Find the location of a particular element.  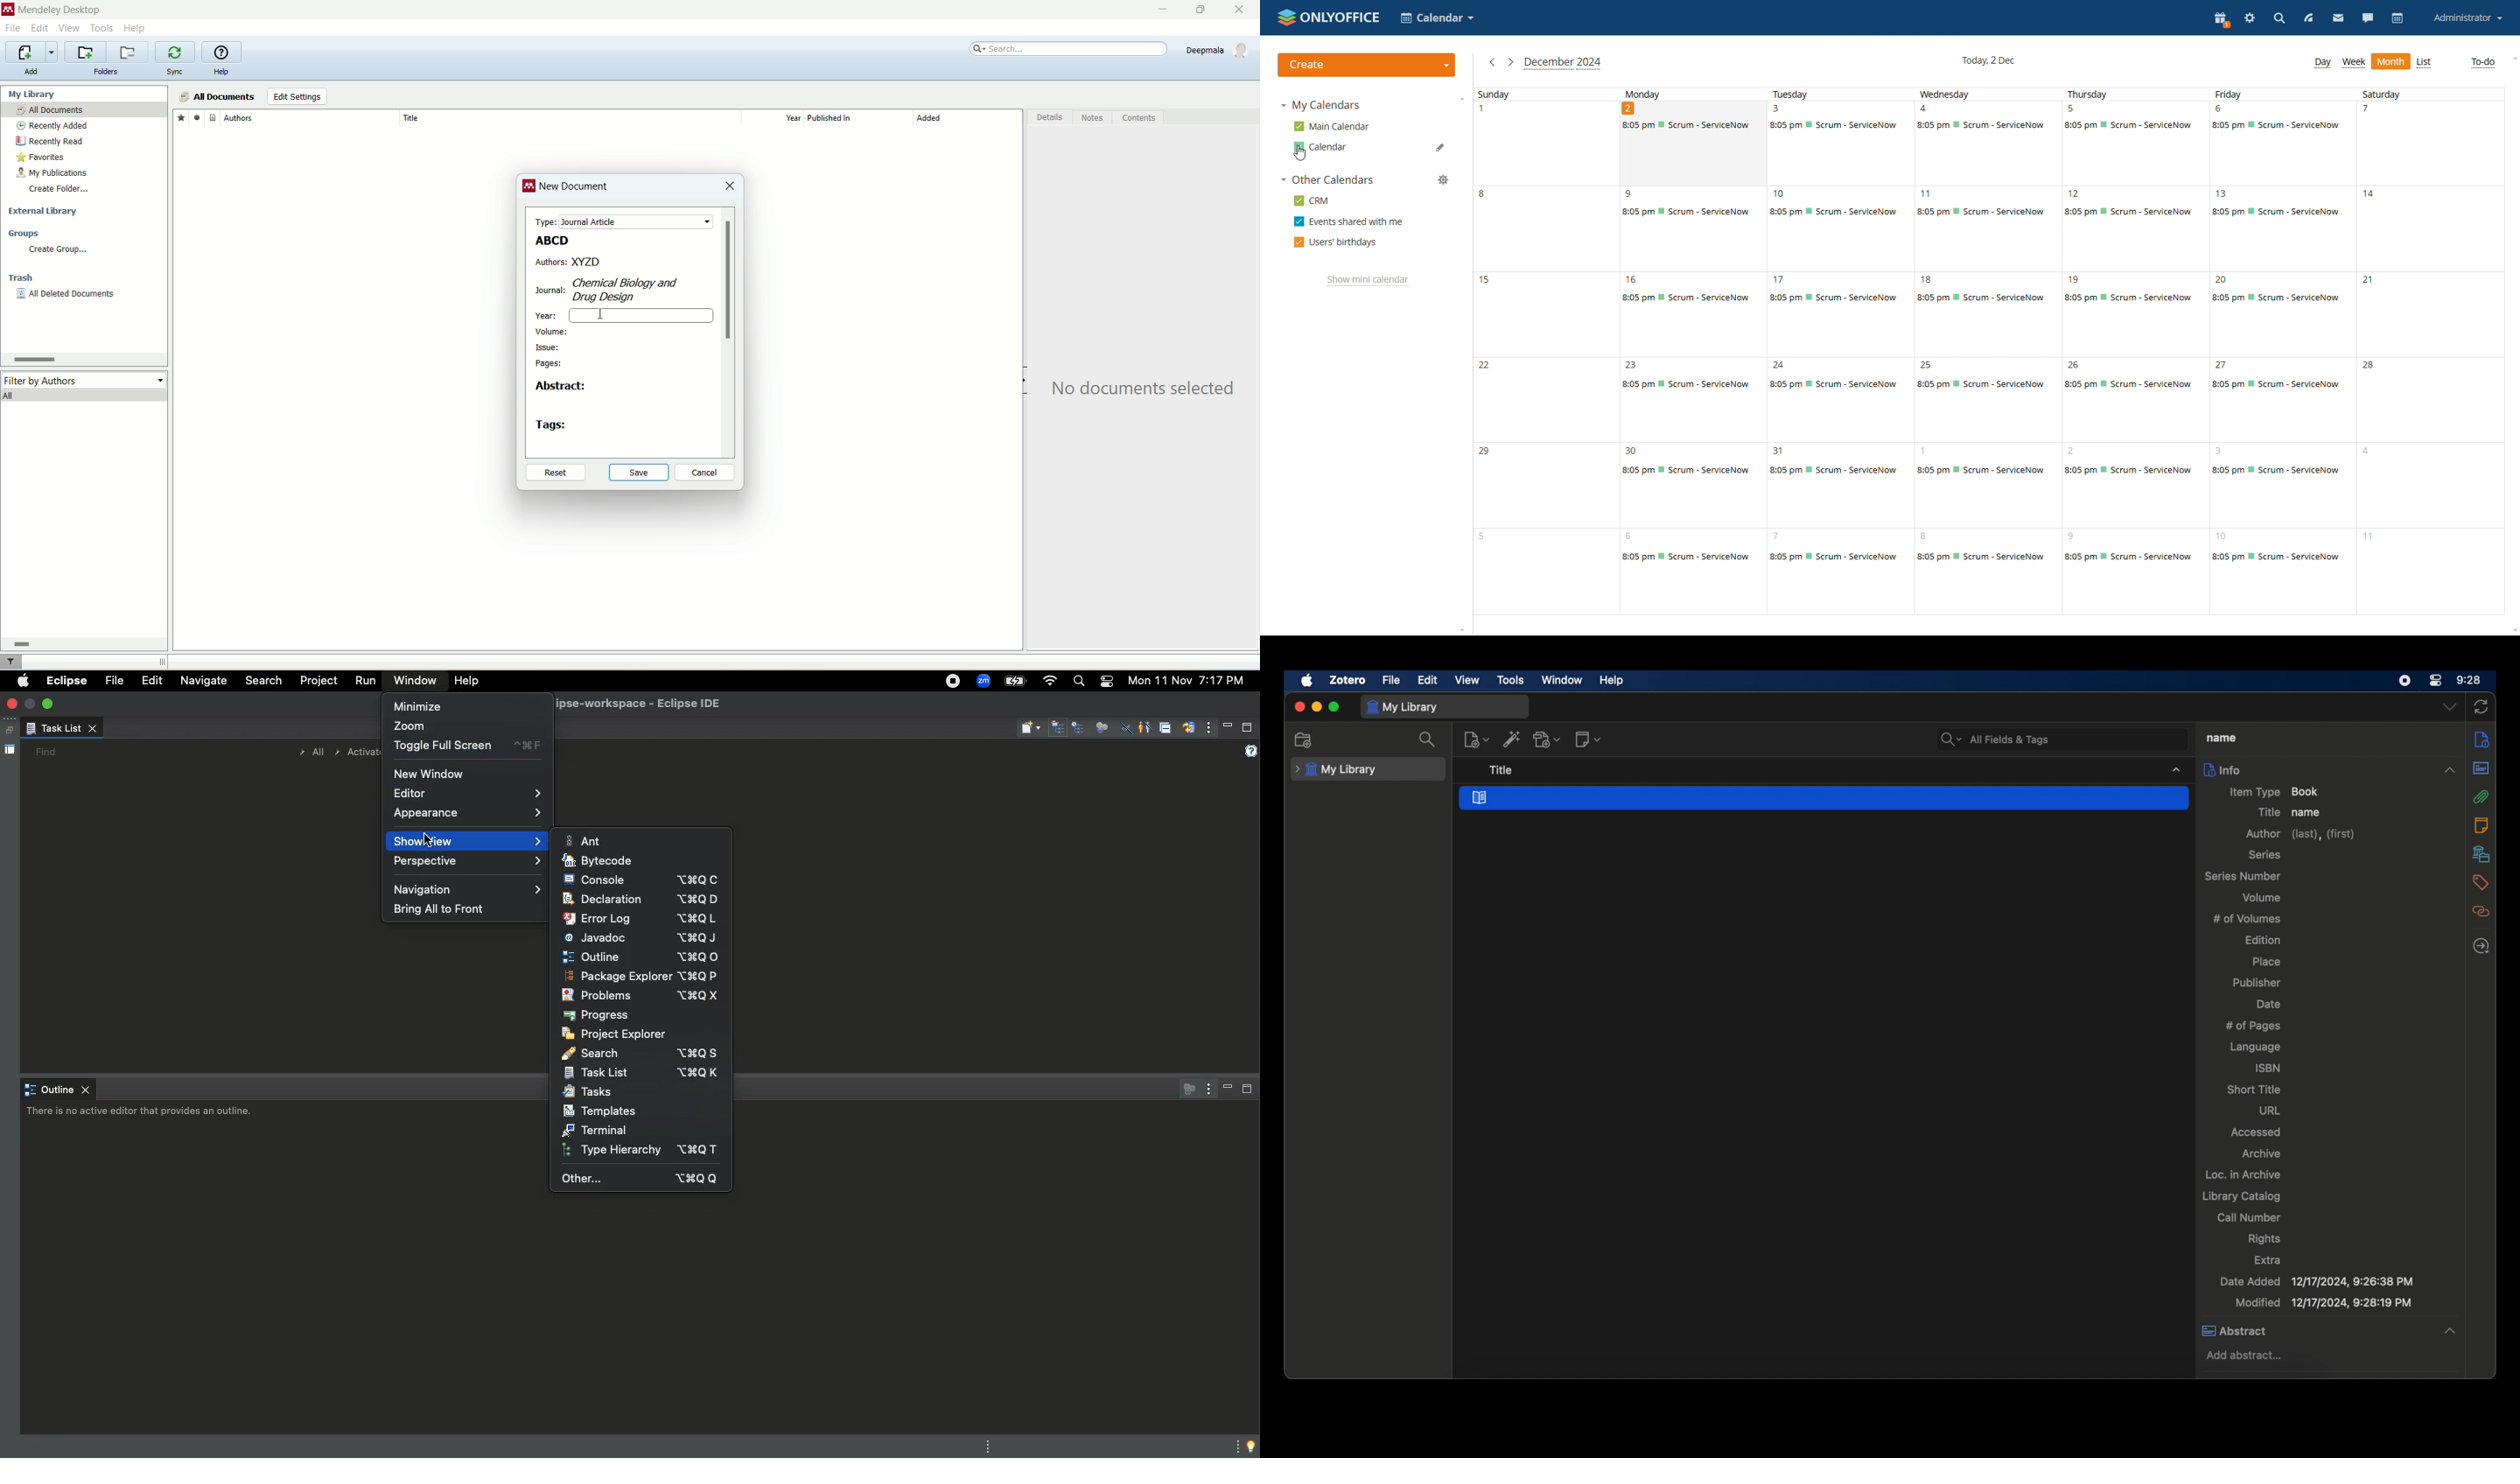

all is located at coordinates (85, 395).